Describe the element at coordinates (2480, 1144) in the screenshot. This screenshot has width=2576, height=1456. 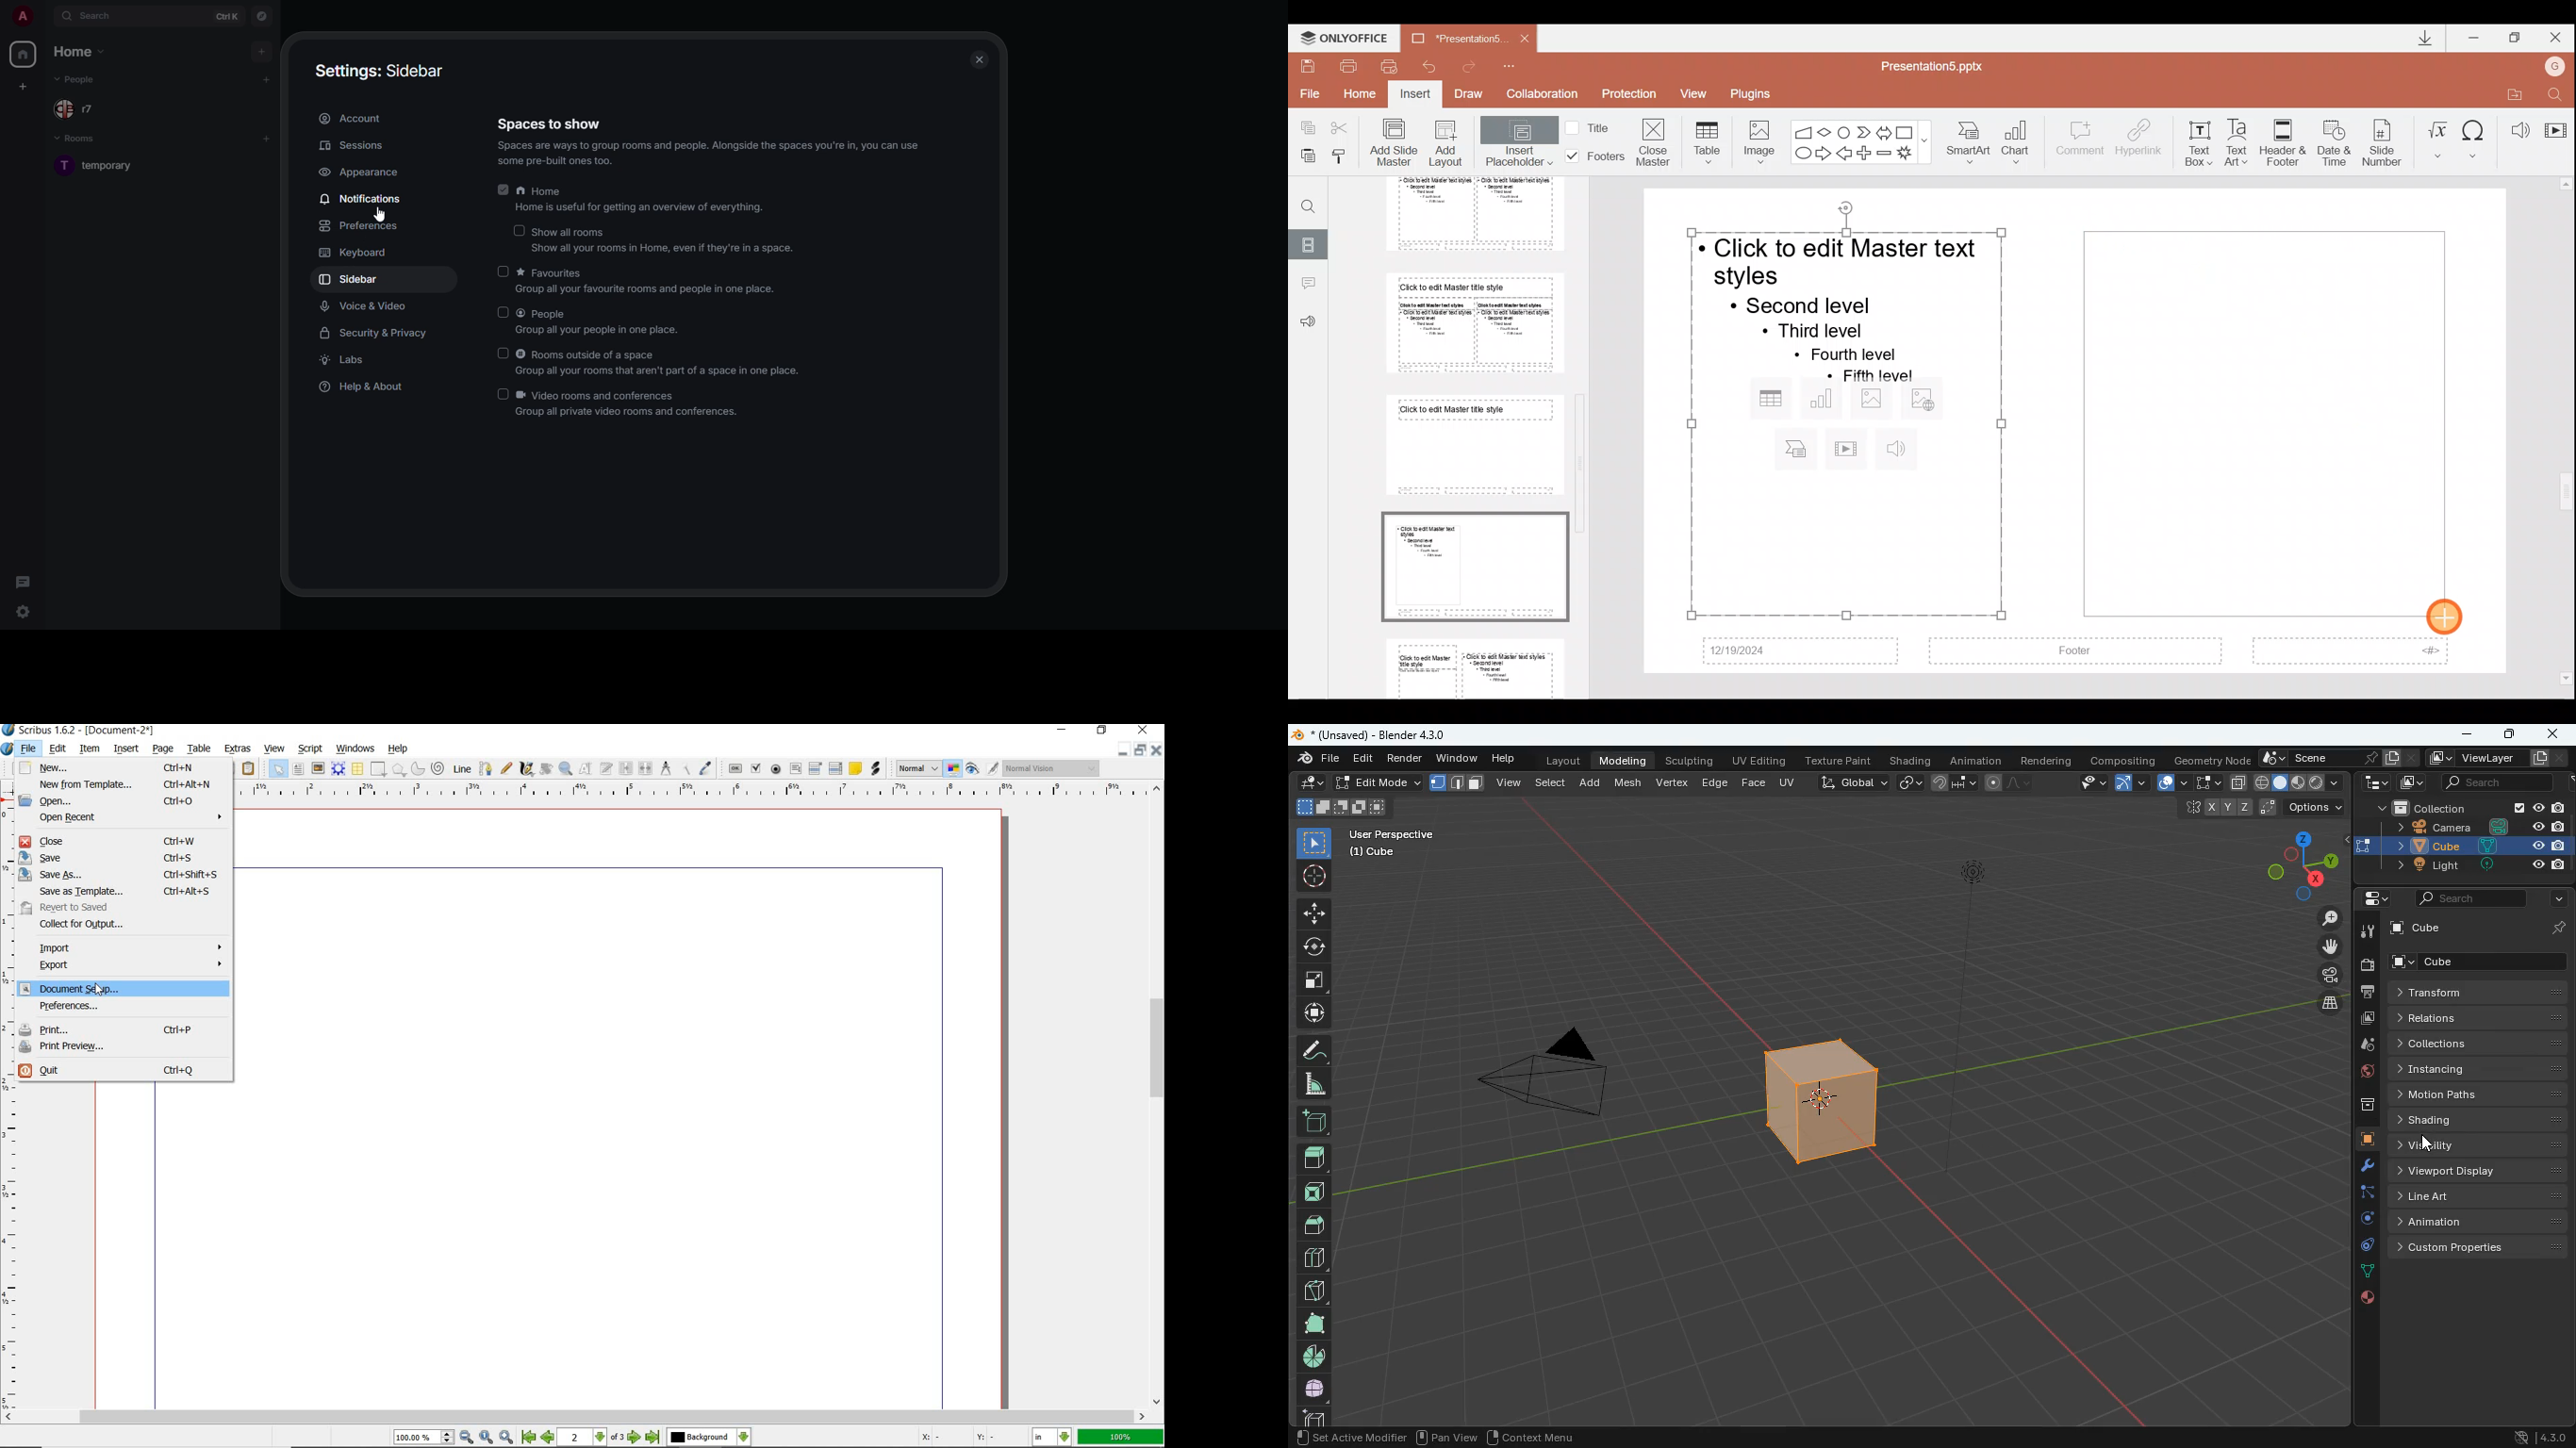
I see `visibility` at that location.